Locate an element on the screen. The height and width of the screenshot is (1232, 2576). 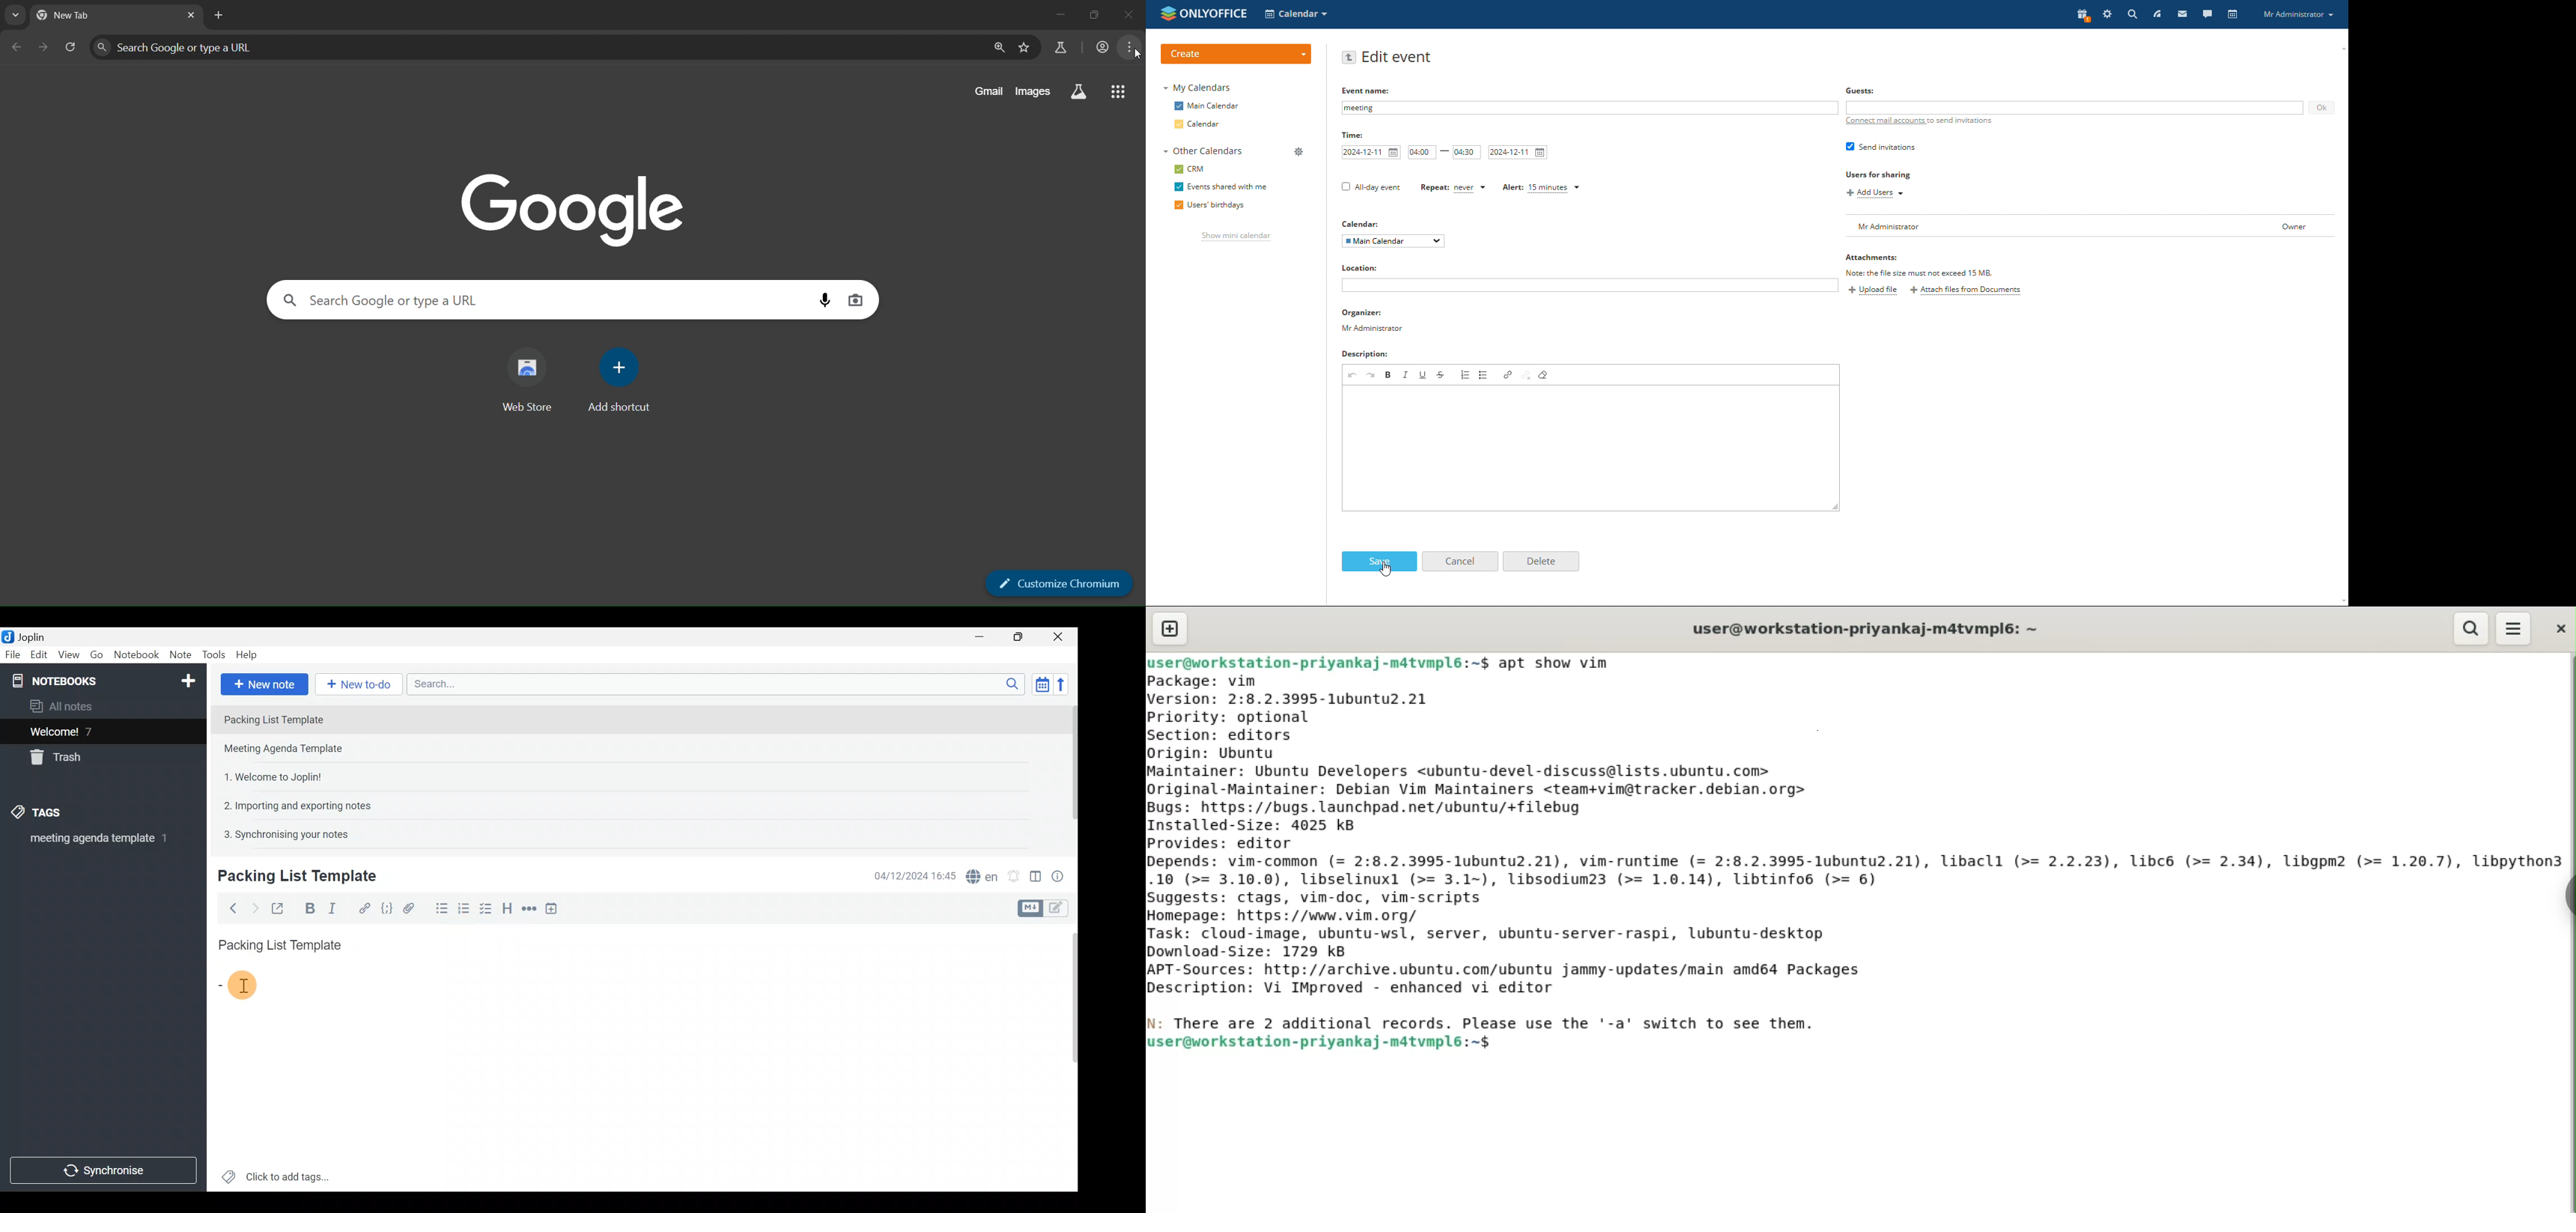
Click to add tags is located at coordinates (276, 1174).